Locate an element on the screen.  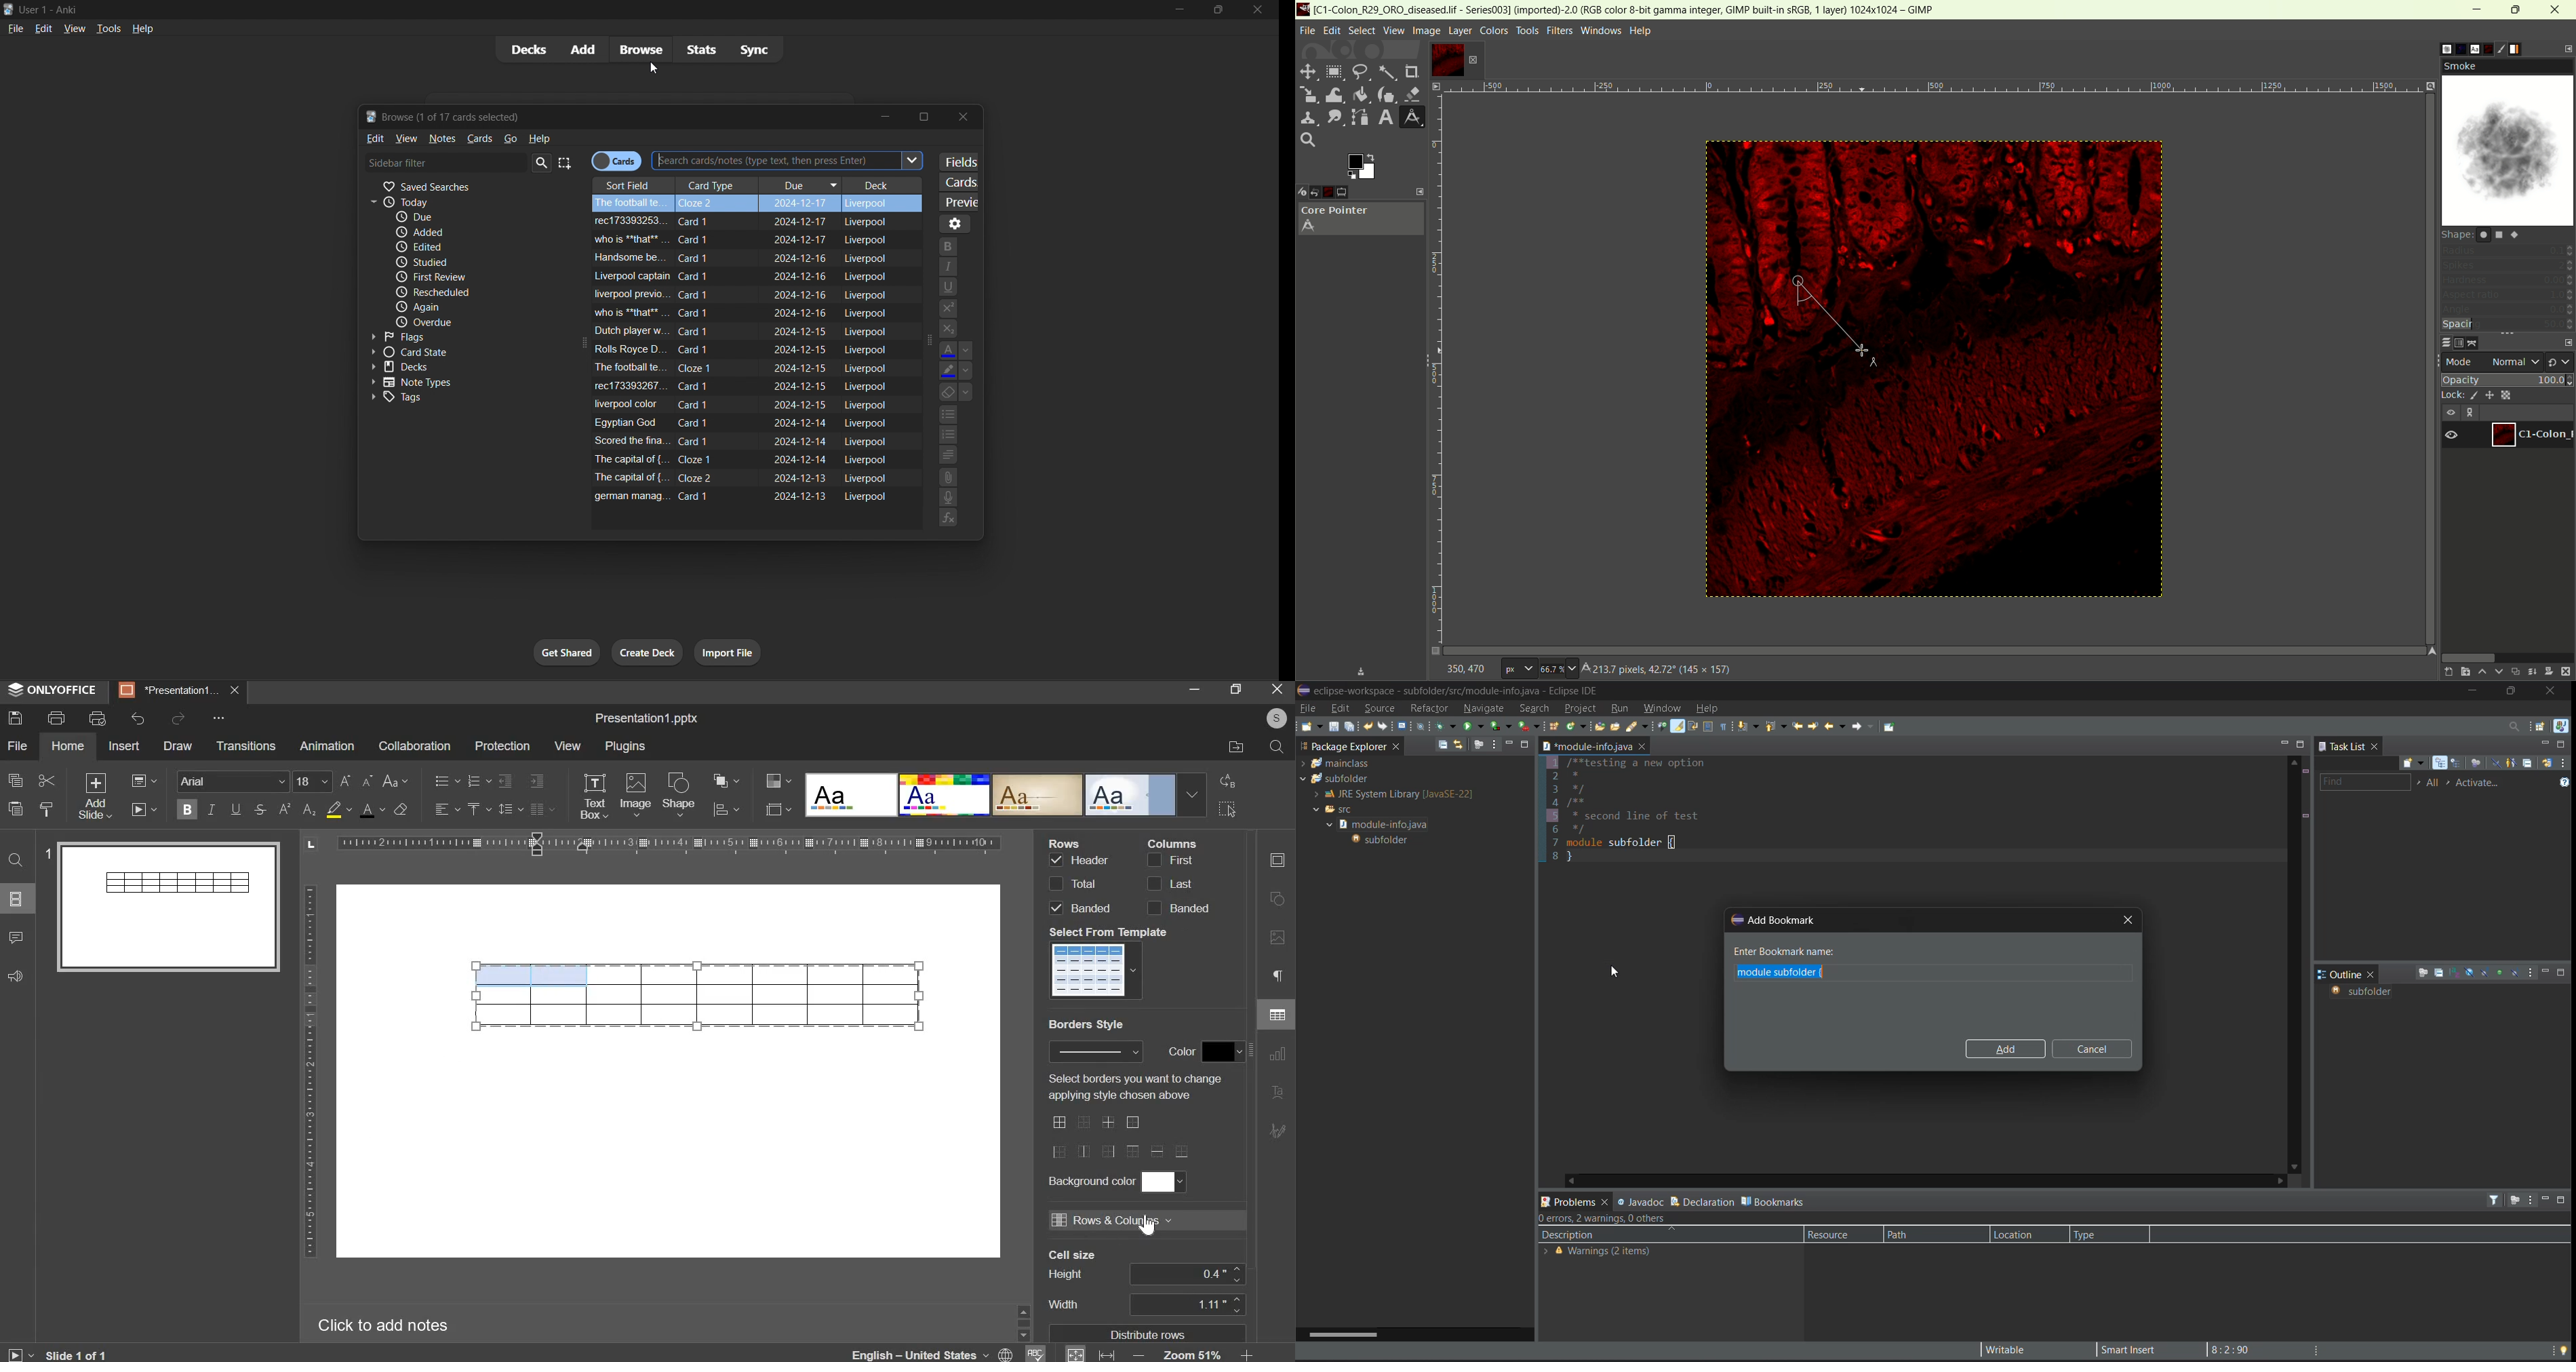
liverpool is located at coordinates (870, 404).